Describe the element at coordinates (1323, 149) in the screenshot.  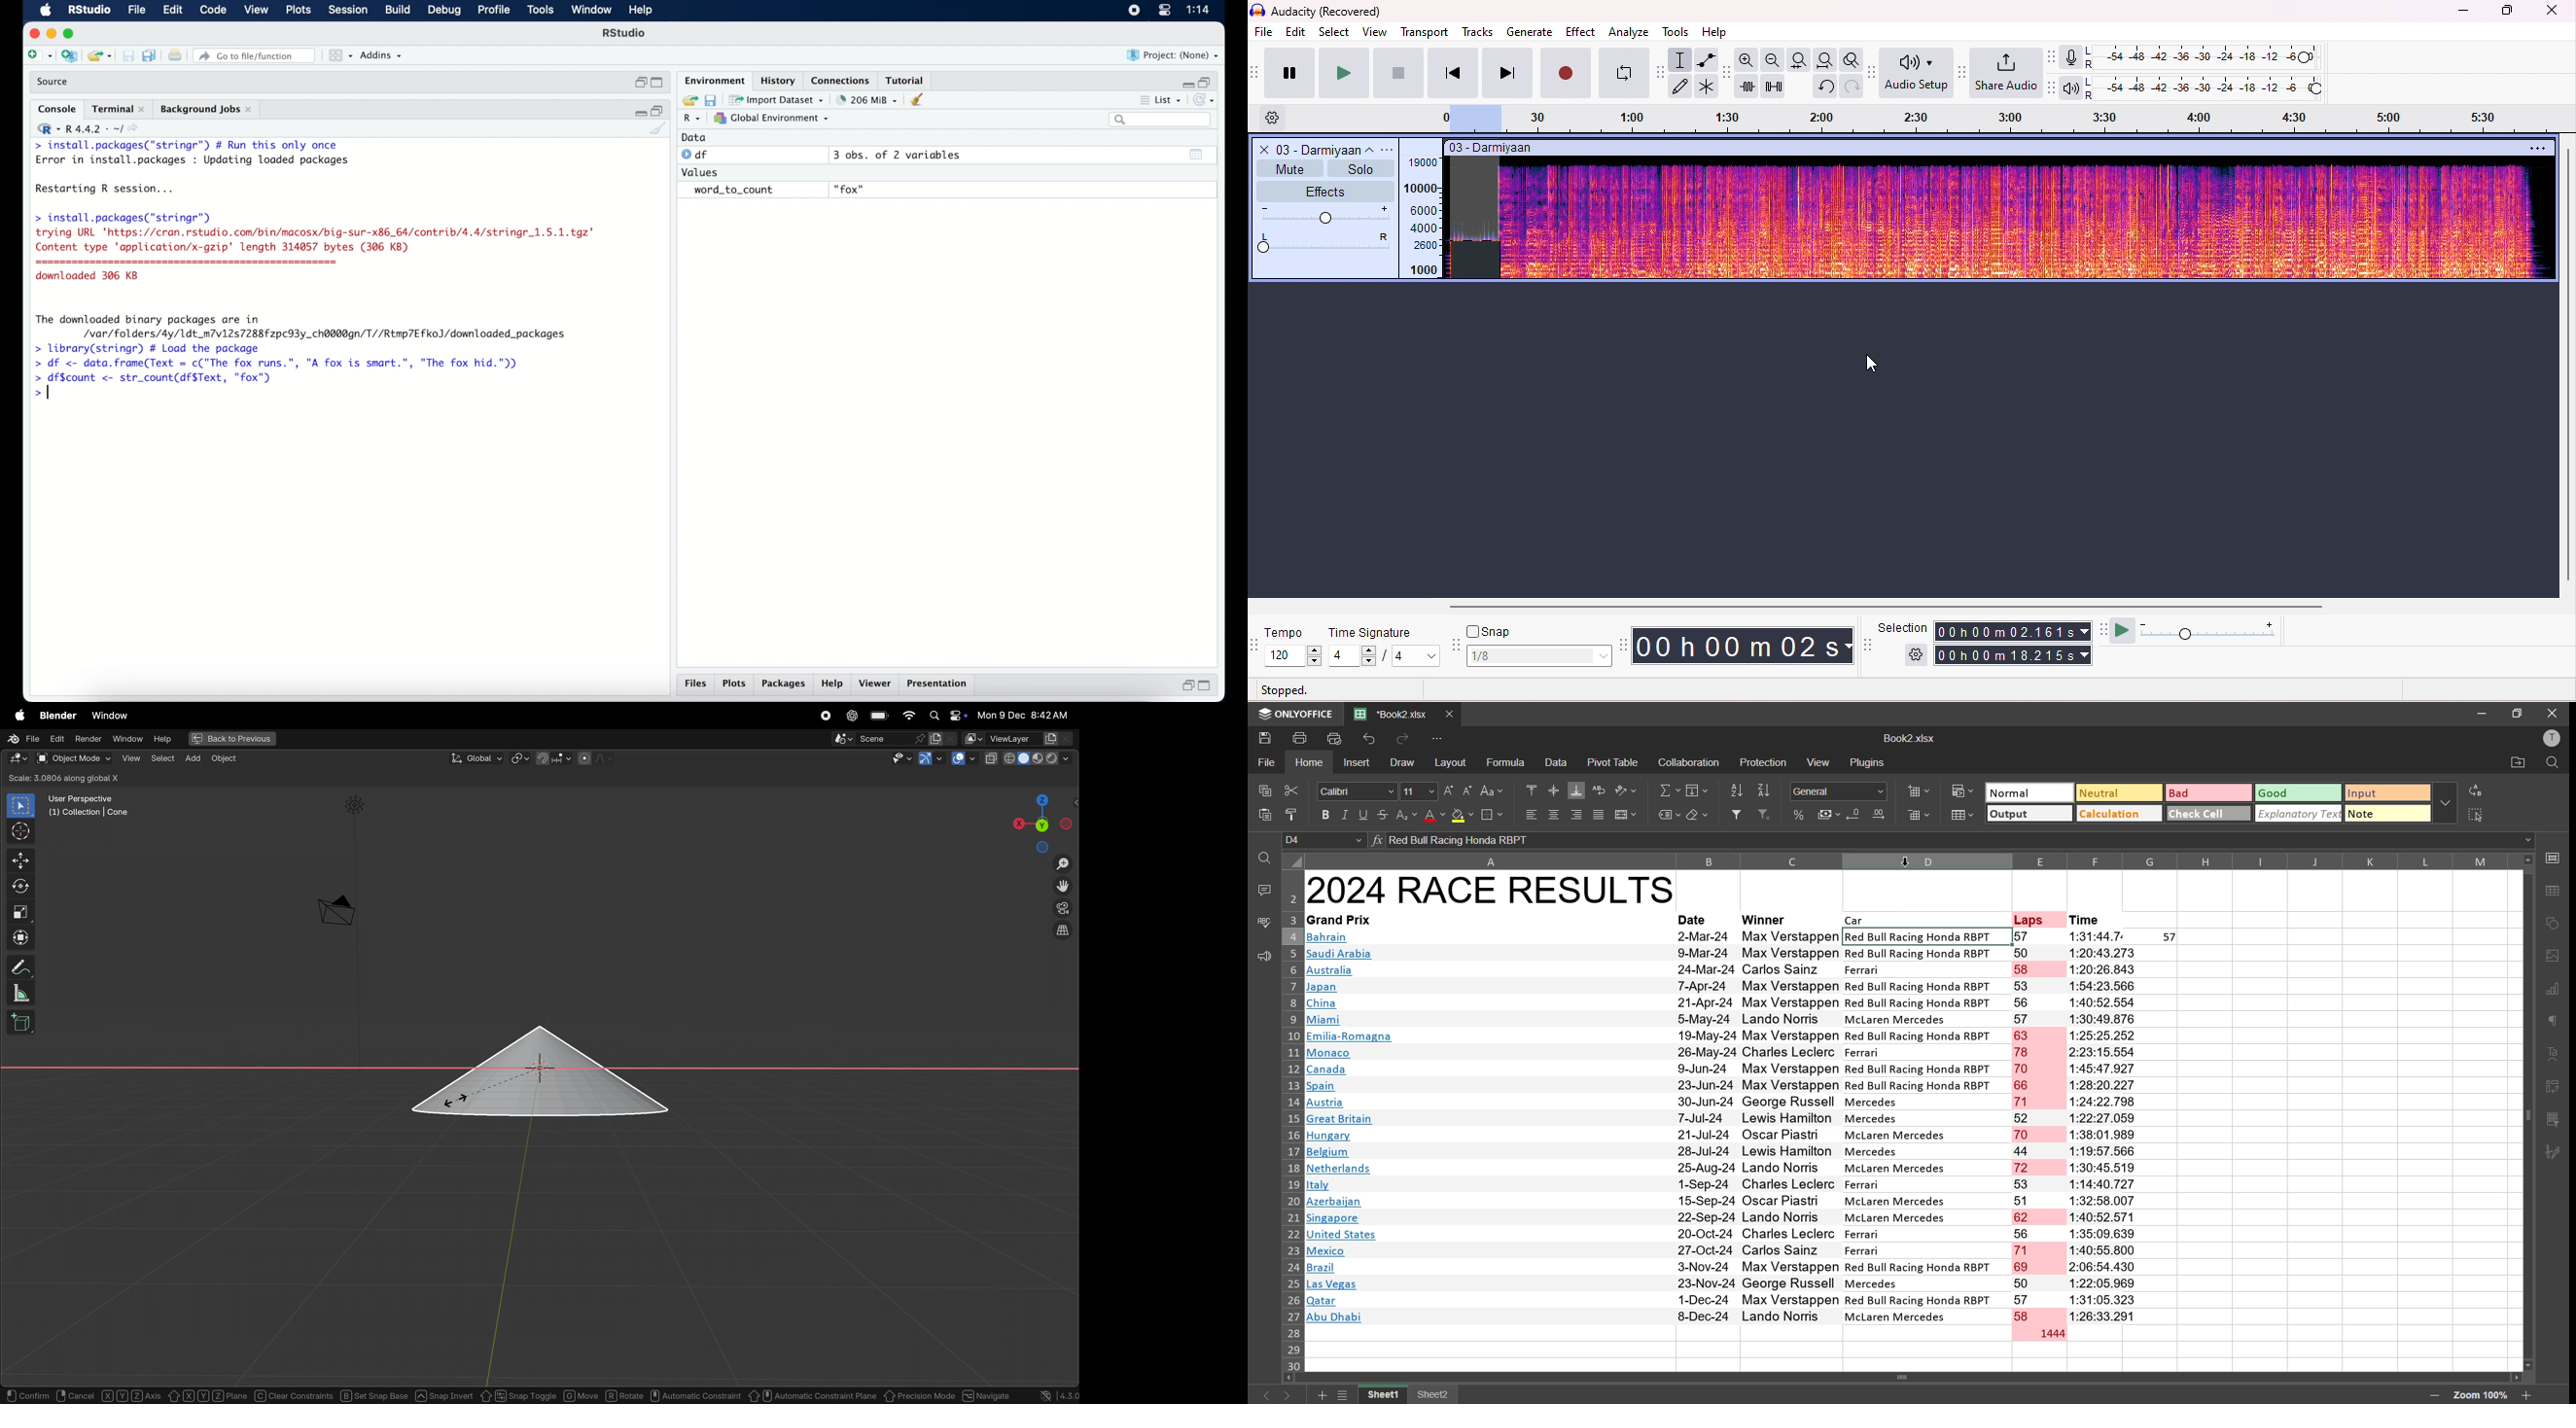
I see `track` at that location.